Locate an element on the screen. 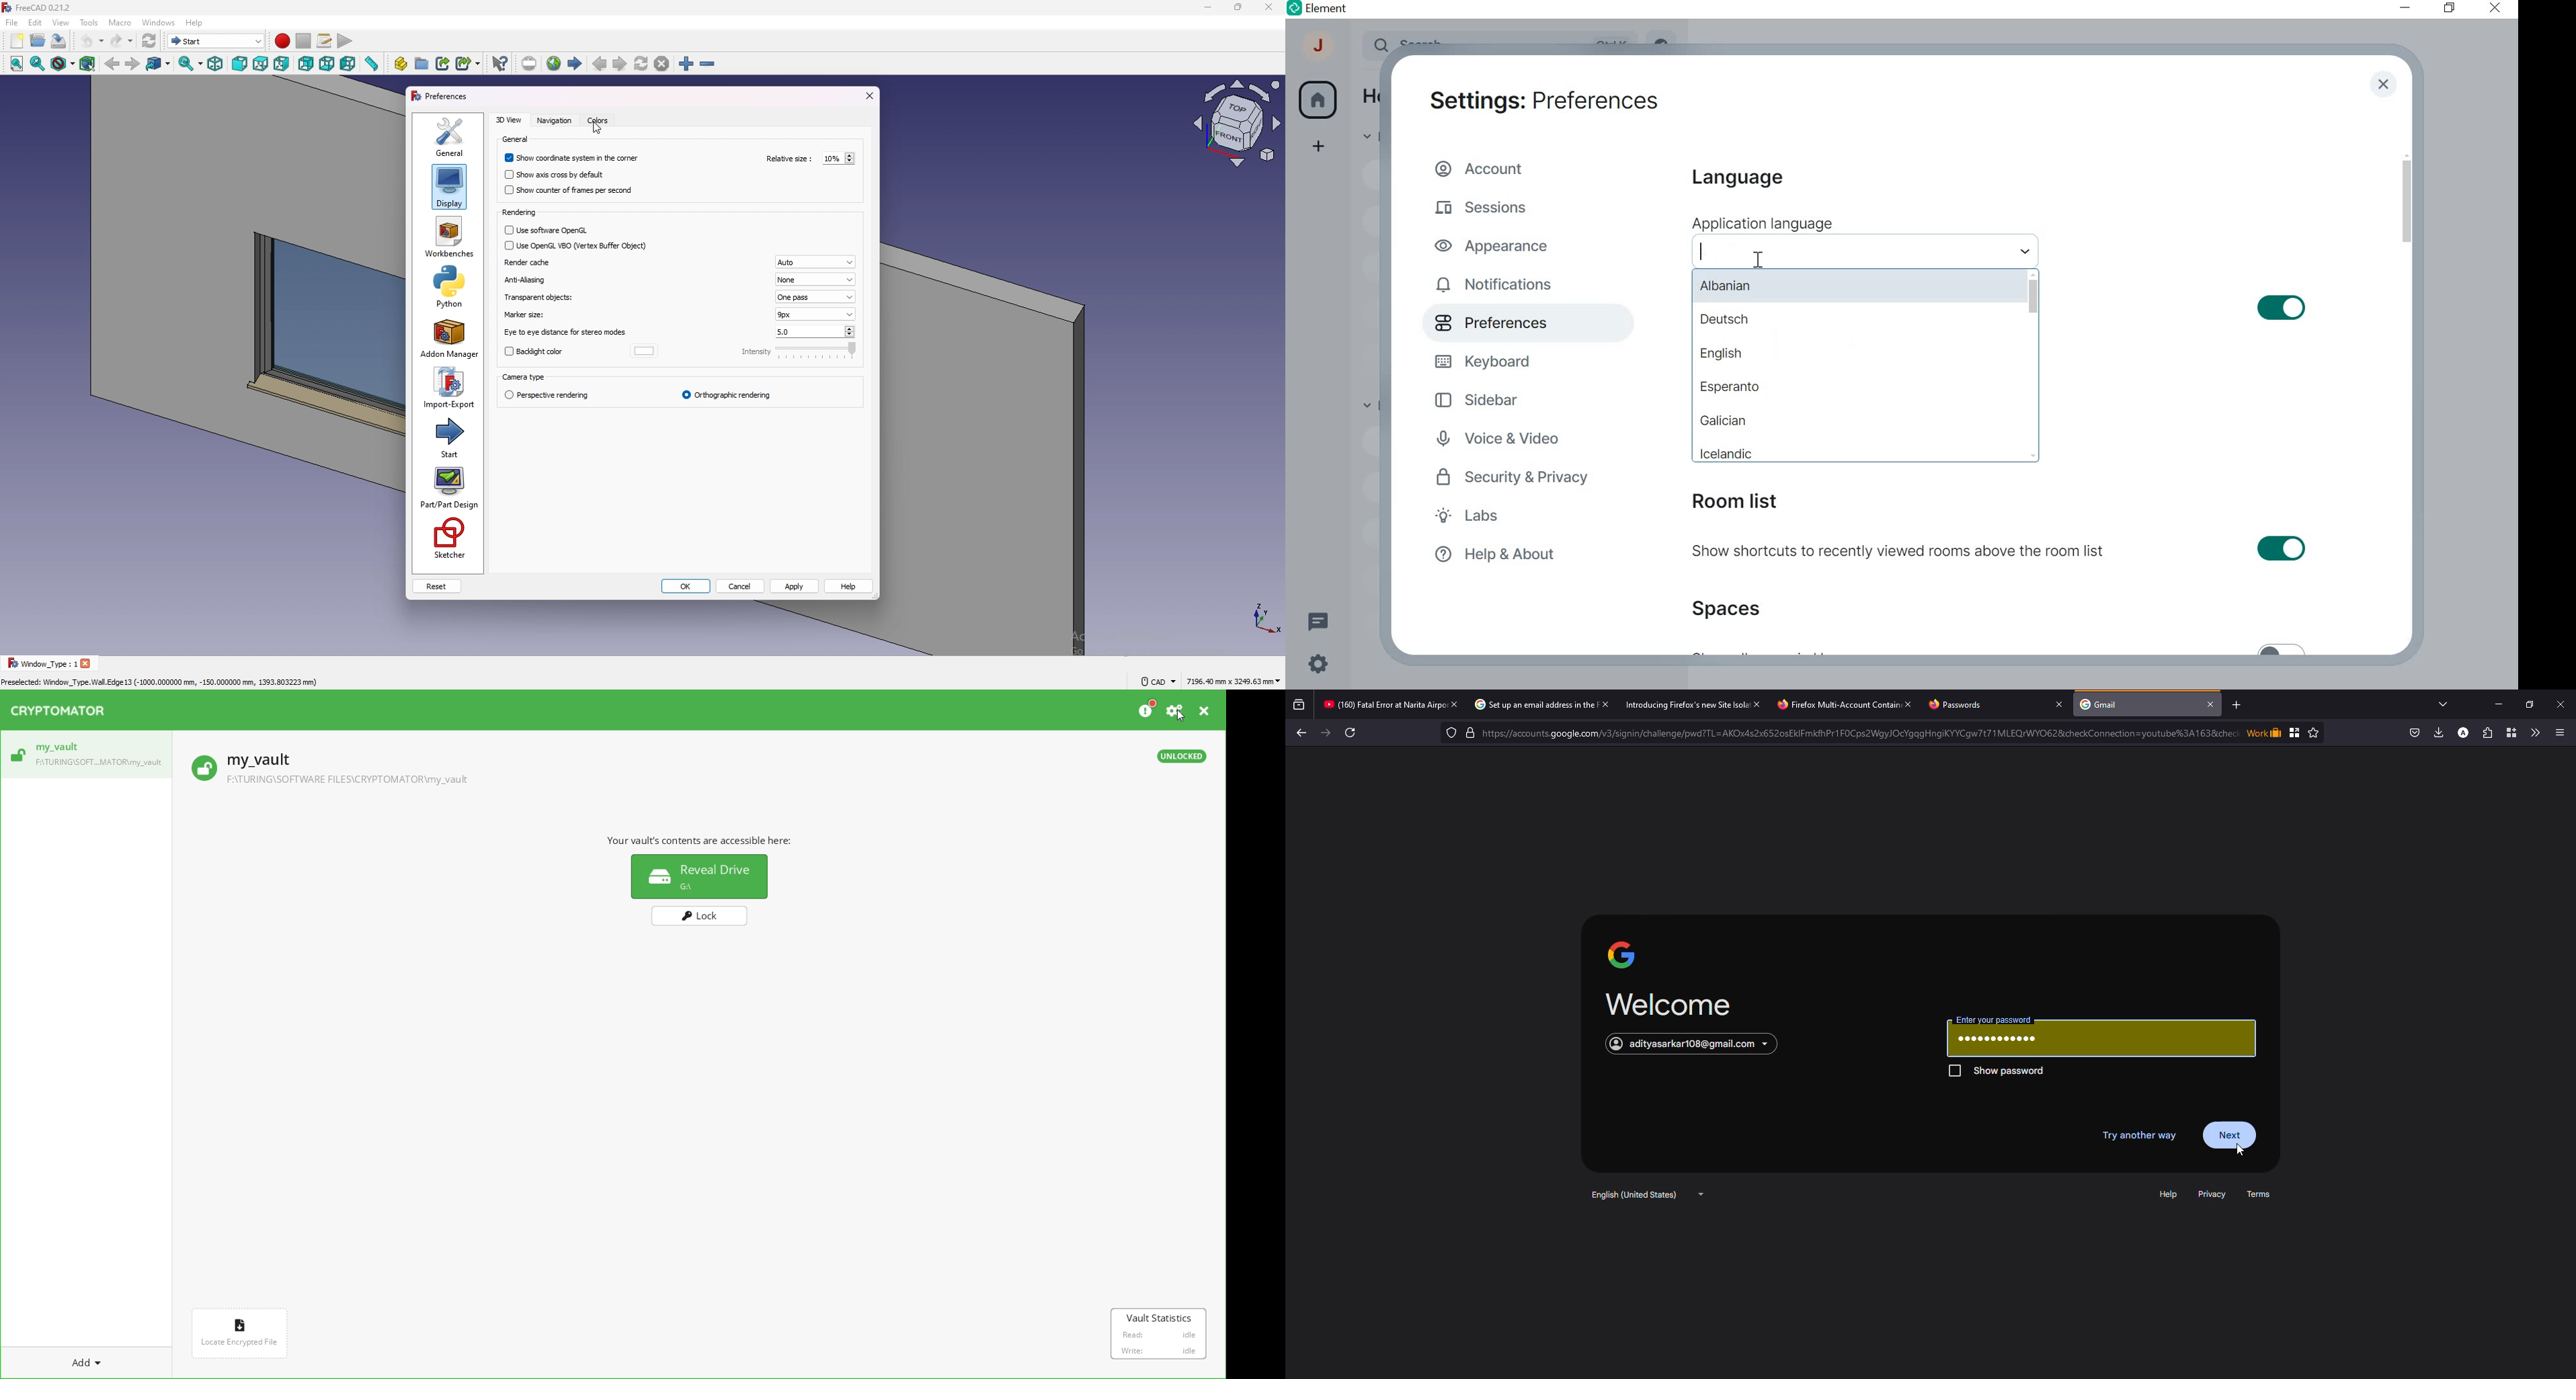 This screenshot has width=2576, height=1400. Passwords. is located at coordinates (1962, 703).